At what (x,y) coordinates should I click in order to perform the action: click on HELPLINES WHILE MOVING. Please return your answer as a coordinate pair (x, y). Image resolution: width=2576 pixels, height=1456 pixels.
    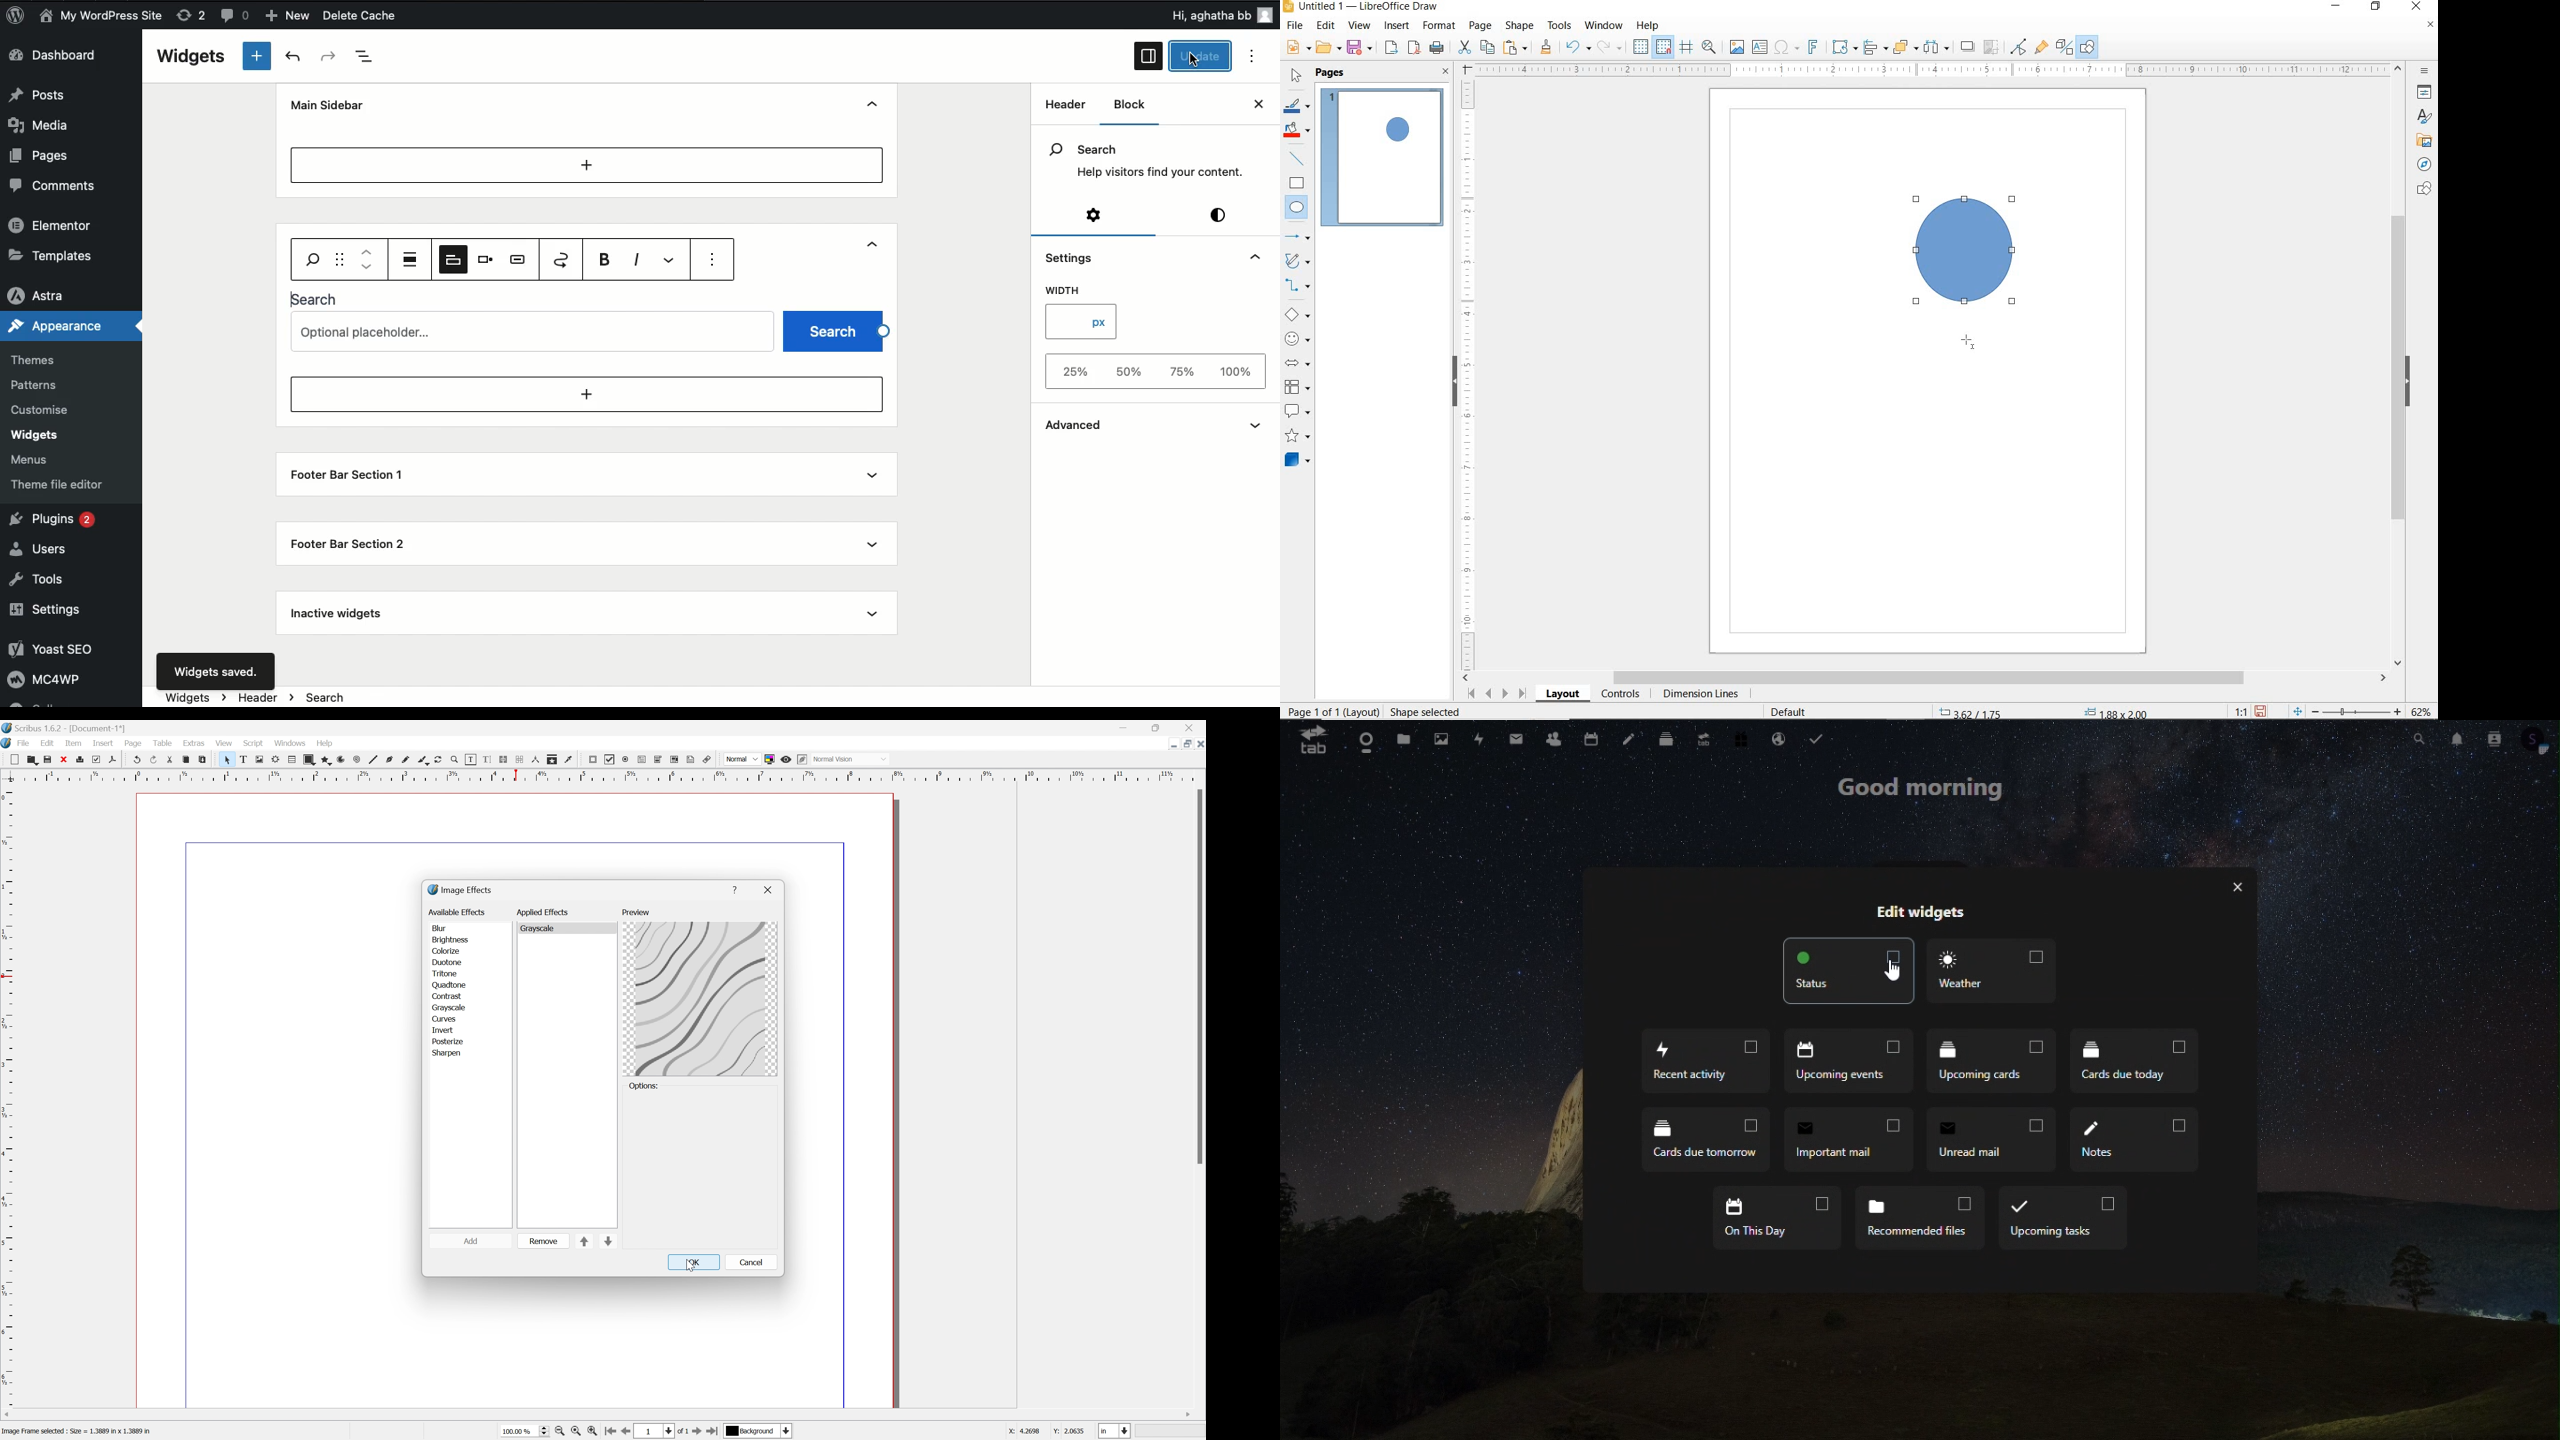
    Looking at the image, I should click on (1686, 48).